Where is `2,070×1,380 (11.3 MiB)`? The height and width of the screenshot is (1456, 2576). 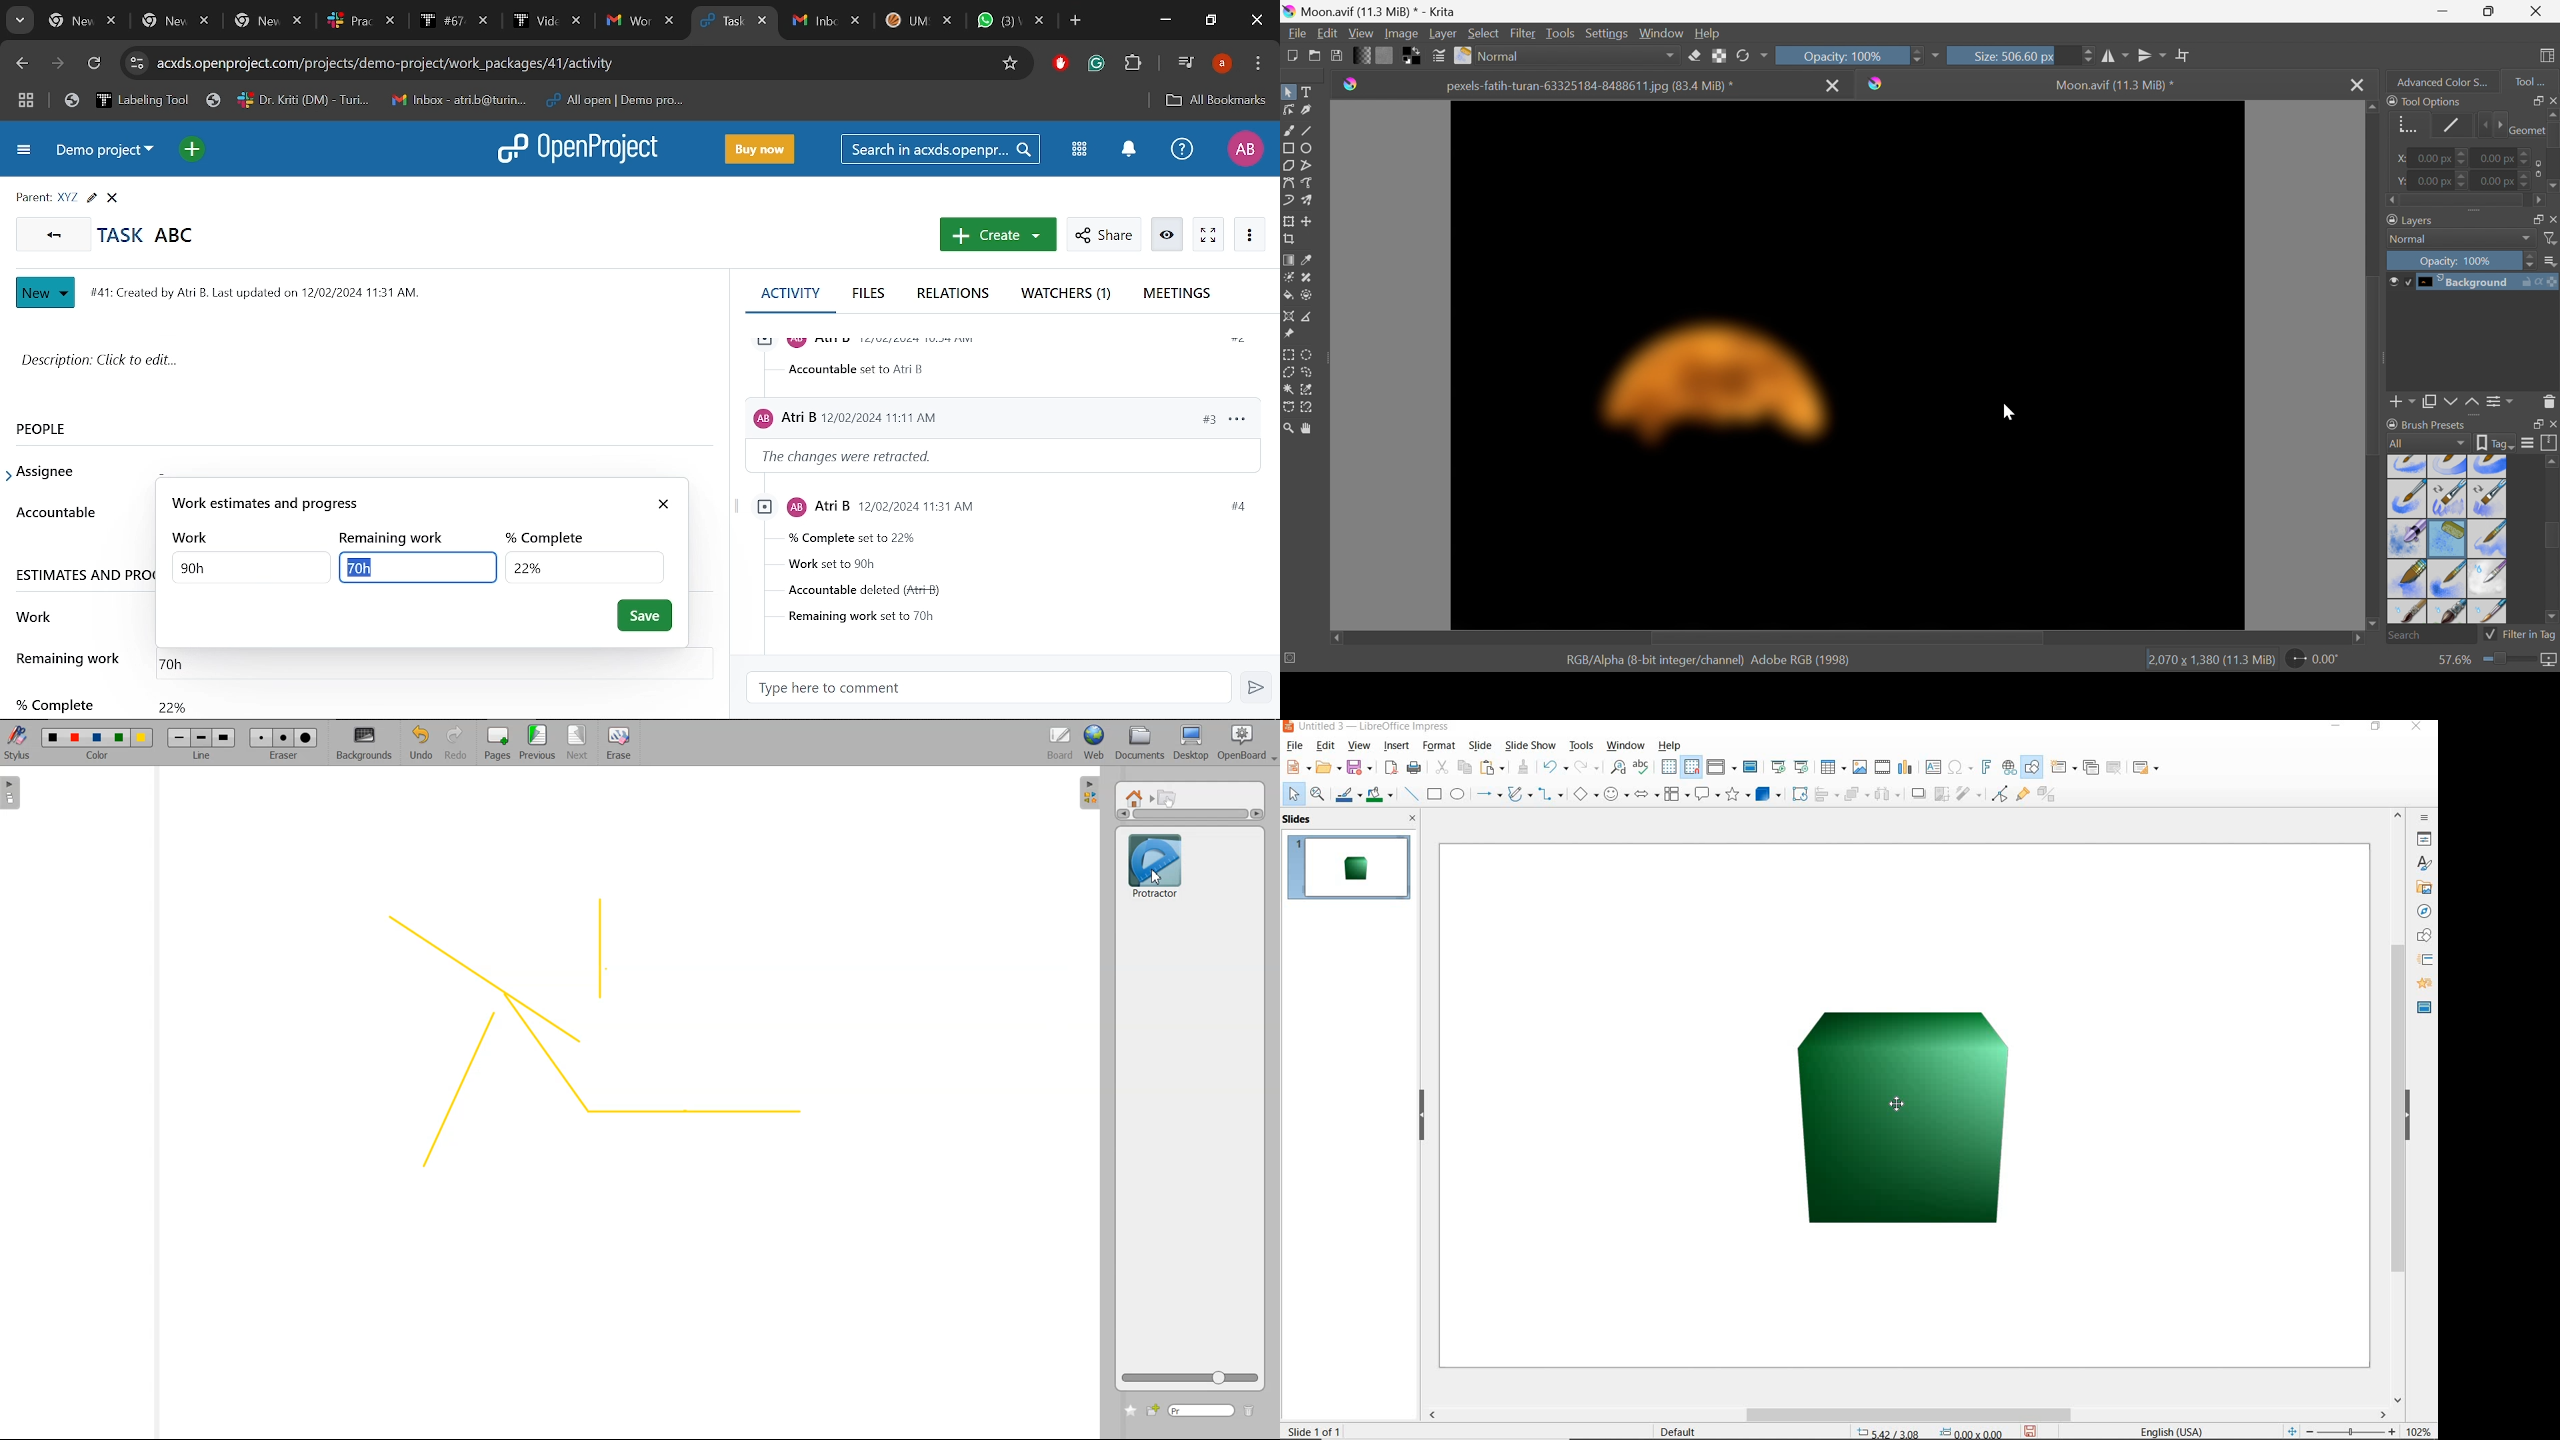 2,070×1,380 (11.3 MiB) is located at coordinates (2210, 661).